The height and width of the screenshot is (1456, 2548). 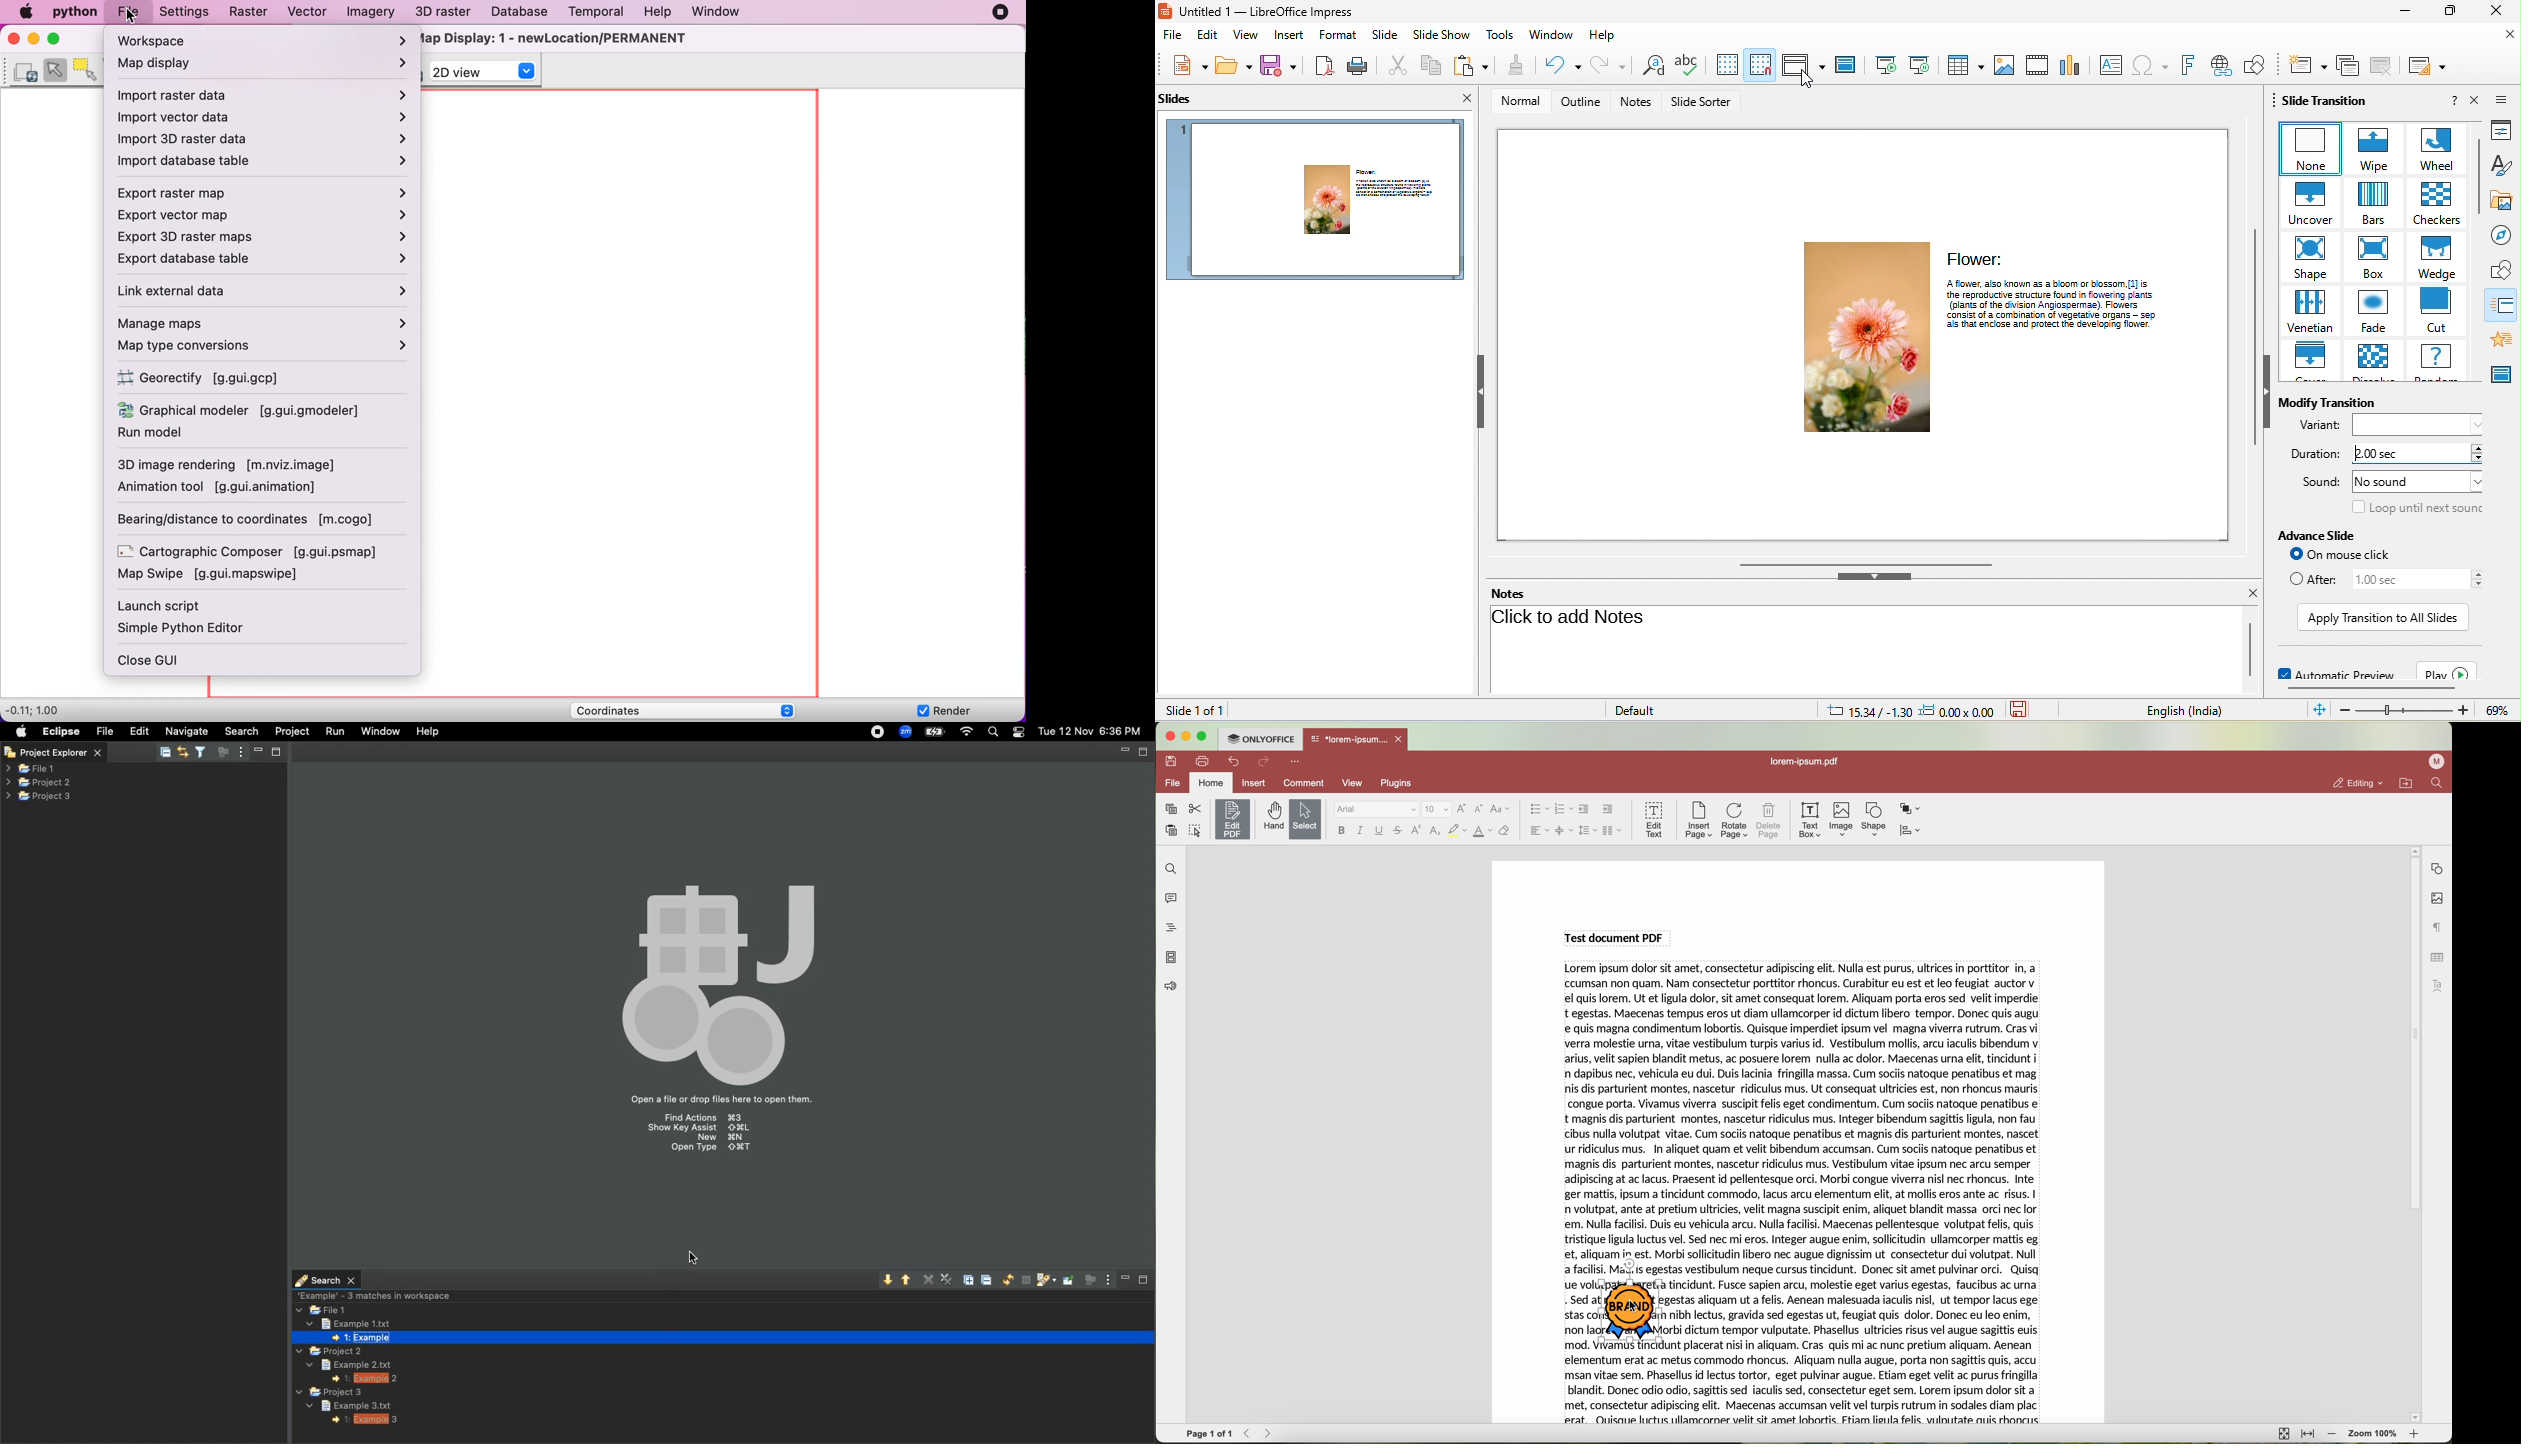 I want to click on arrange shape, so click(x=1910, y=809).